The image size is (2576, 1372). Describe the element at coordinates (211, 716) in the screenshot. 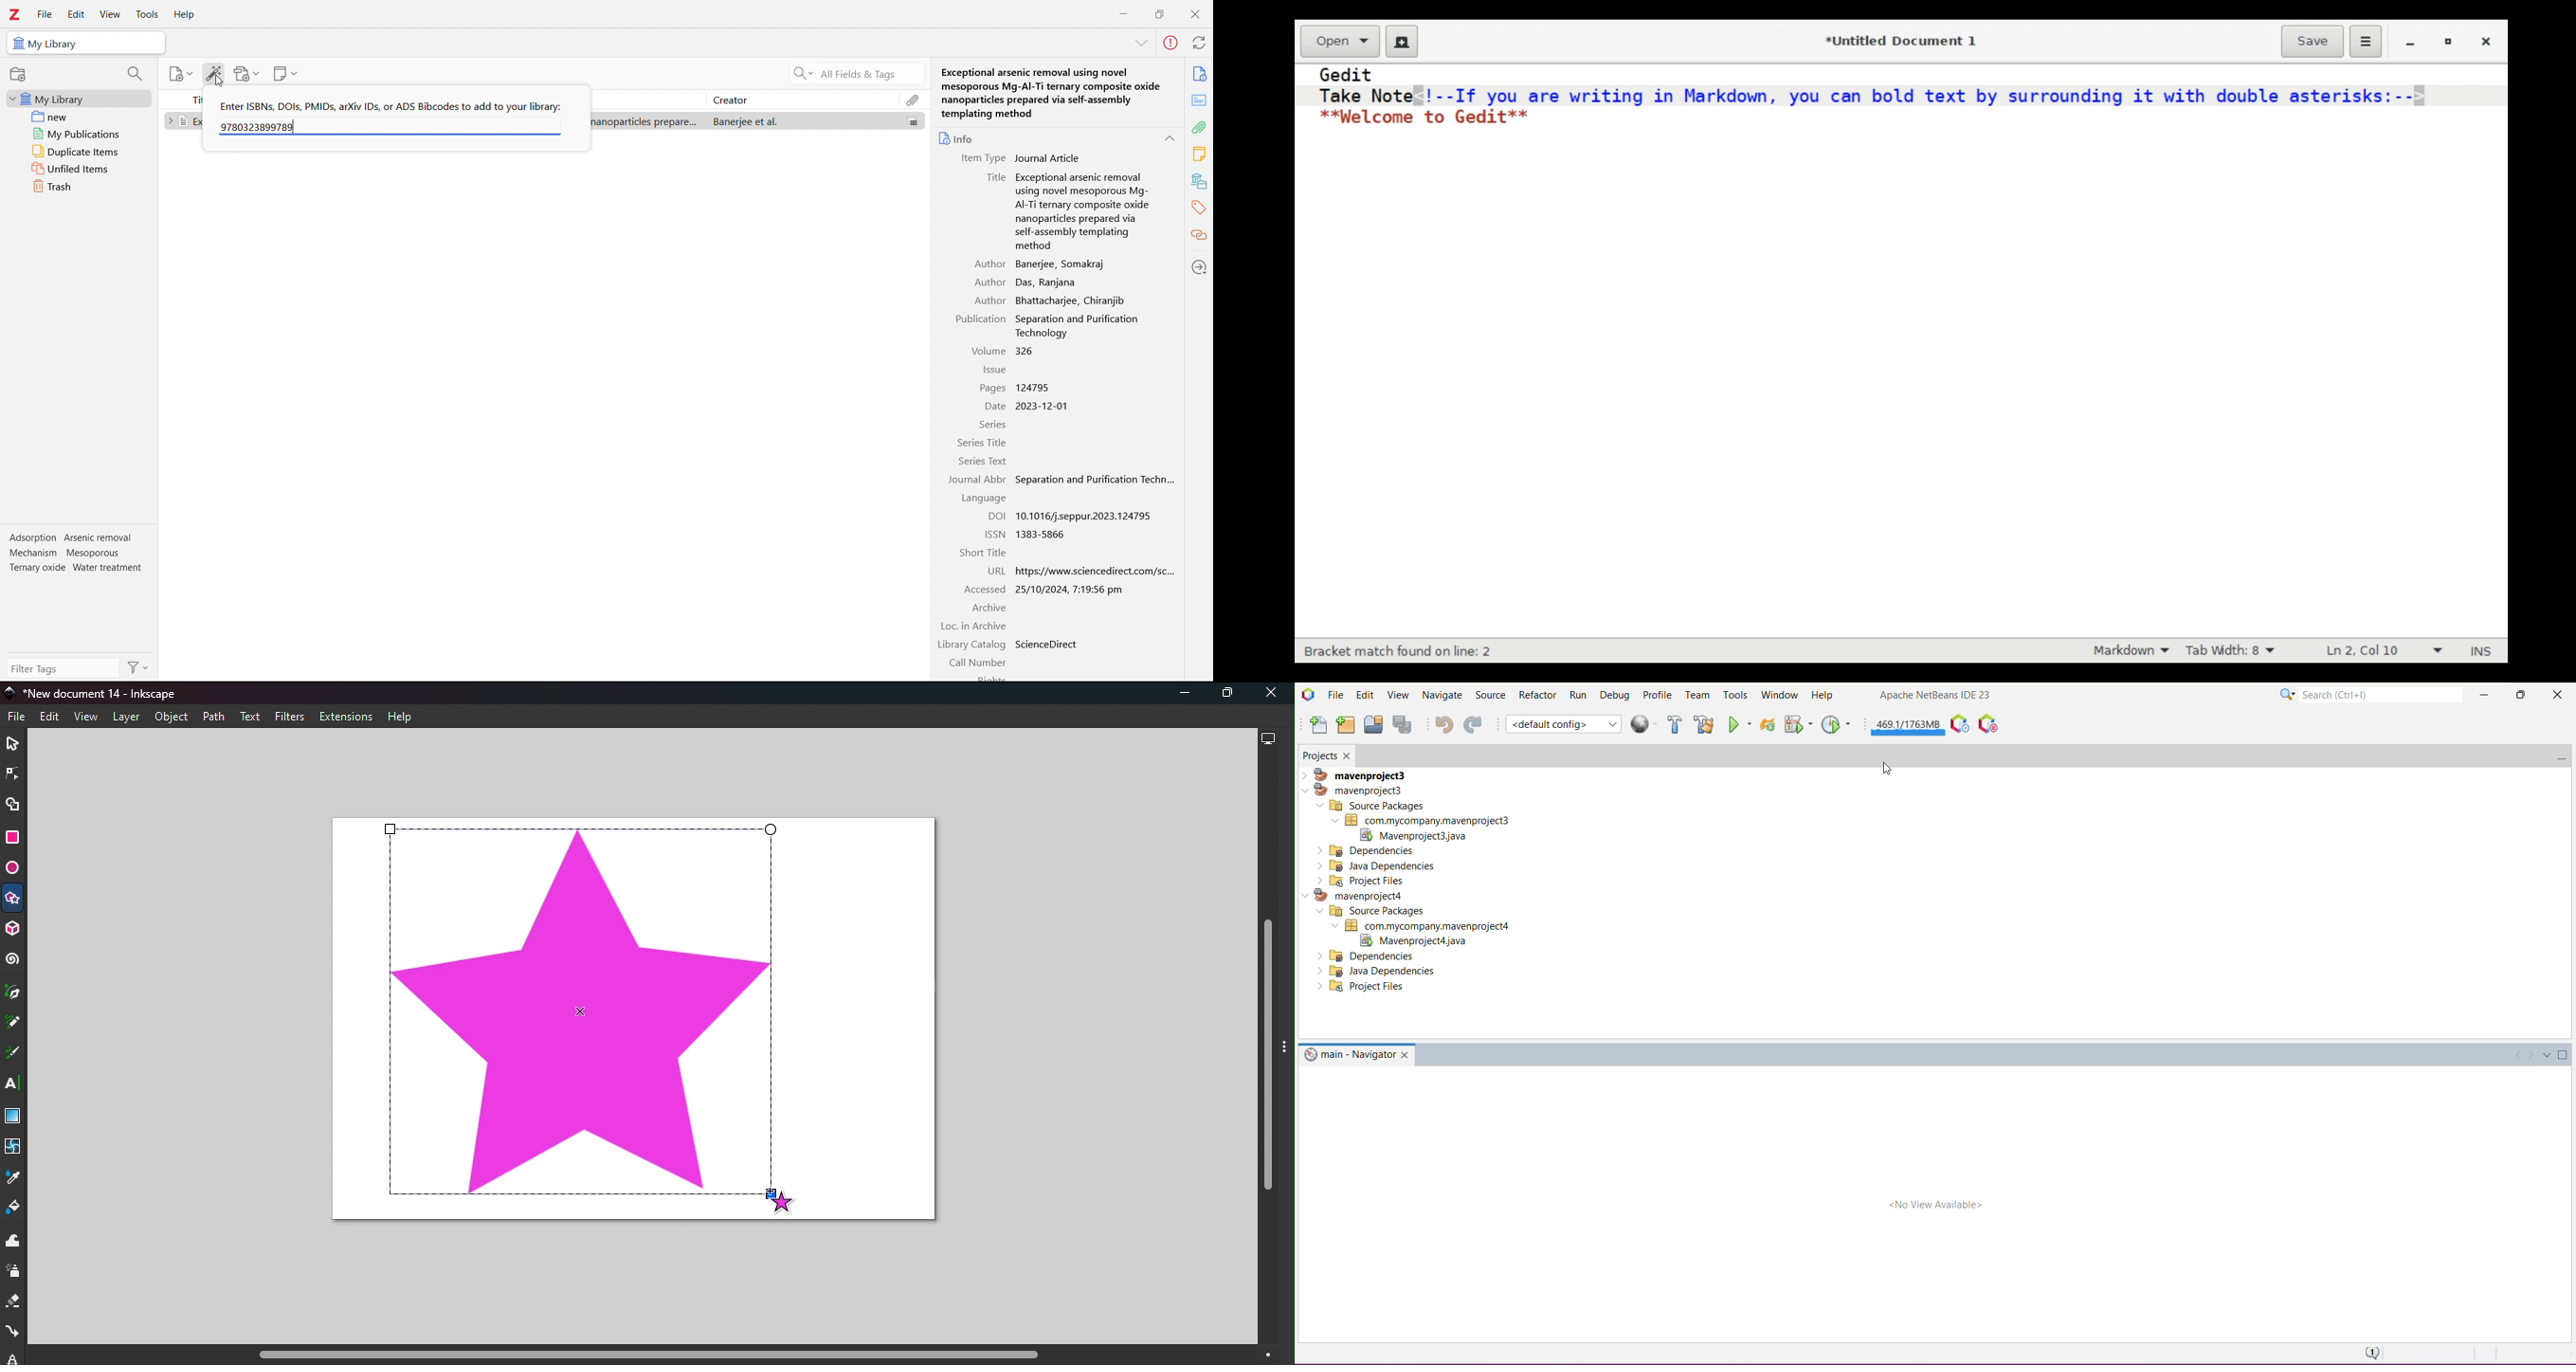

I see `Path` at that location.